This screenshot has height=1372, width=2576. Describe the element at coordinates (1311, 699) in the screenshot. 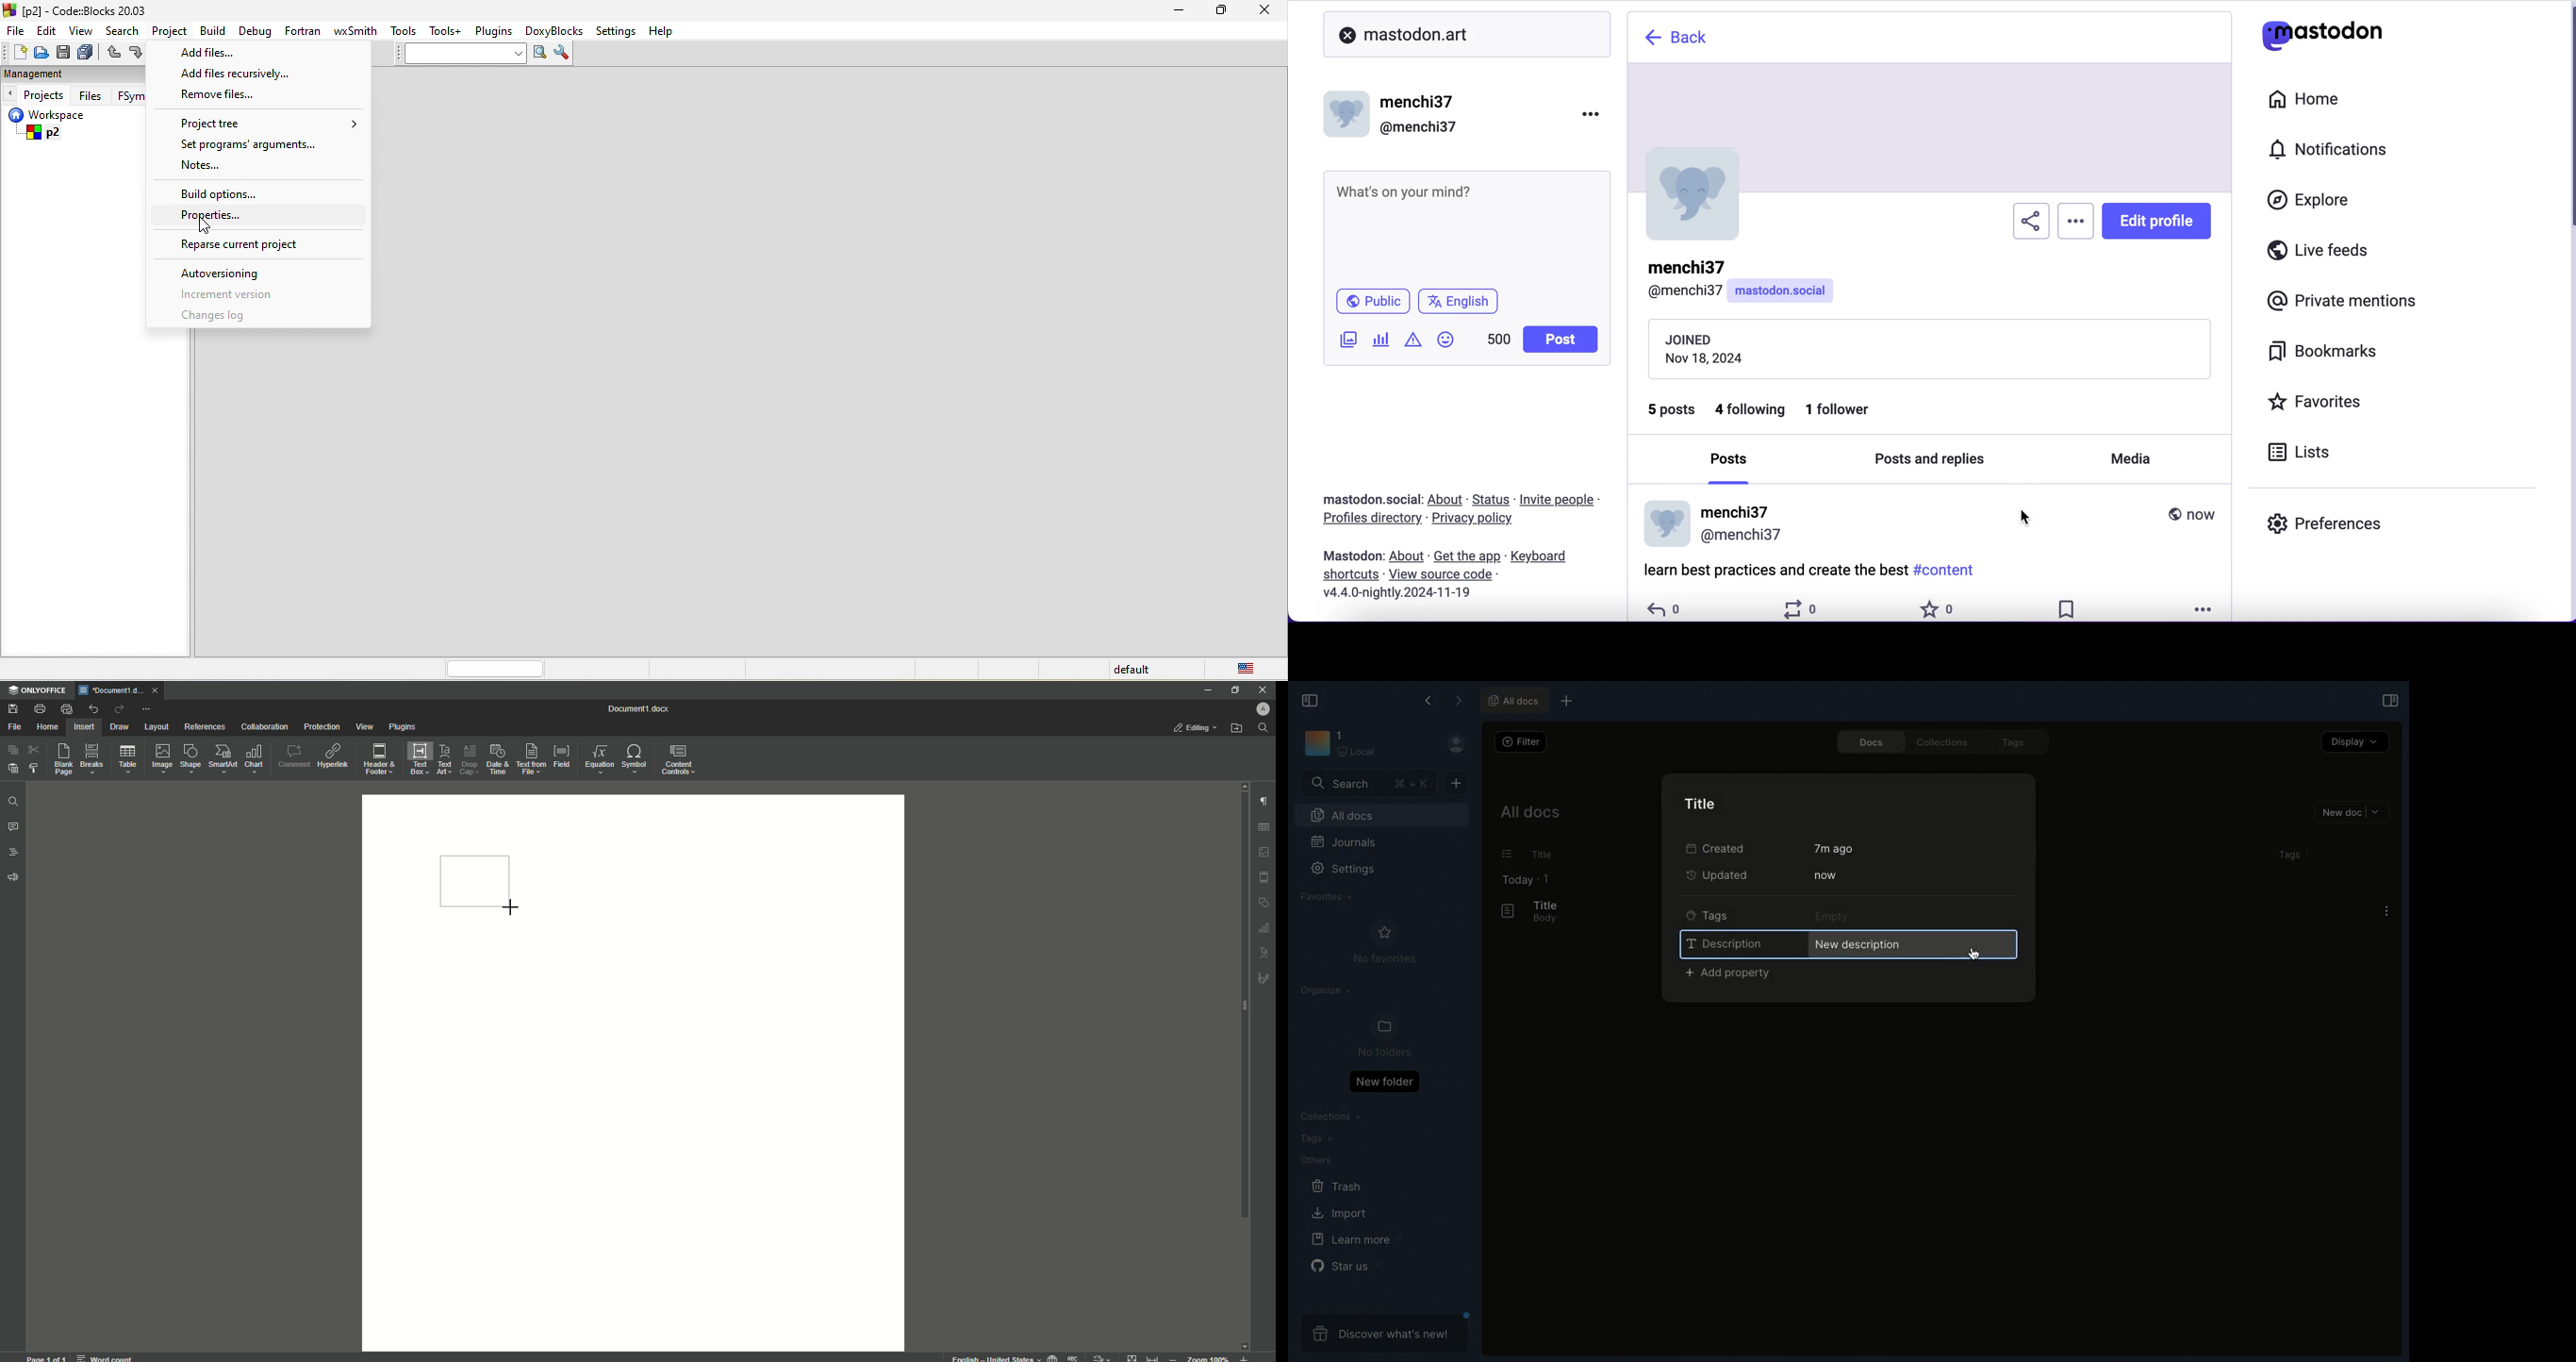

I see `Collapse sidebar` at that location.